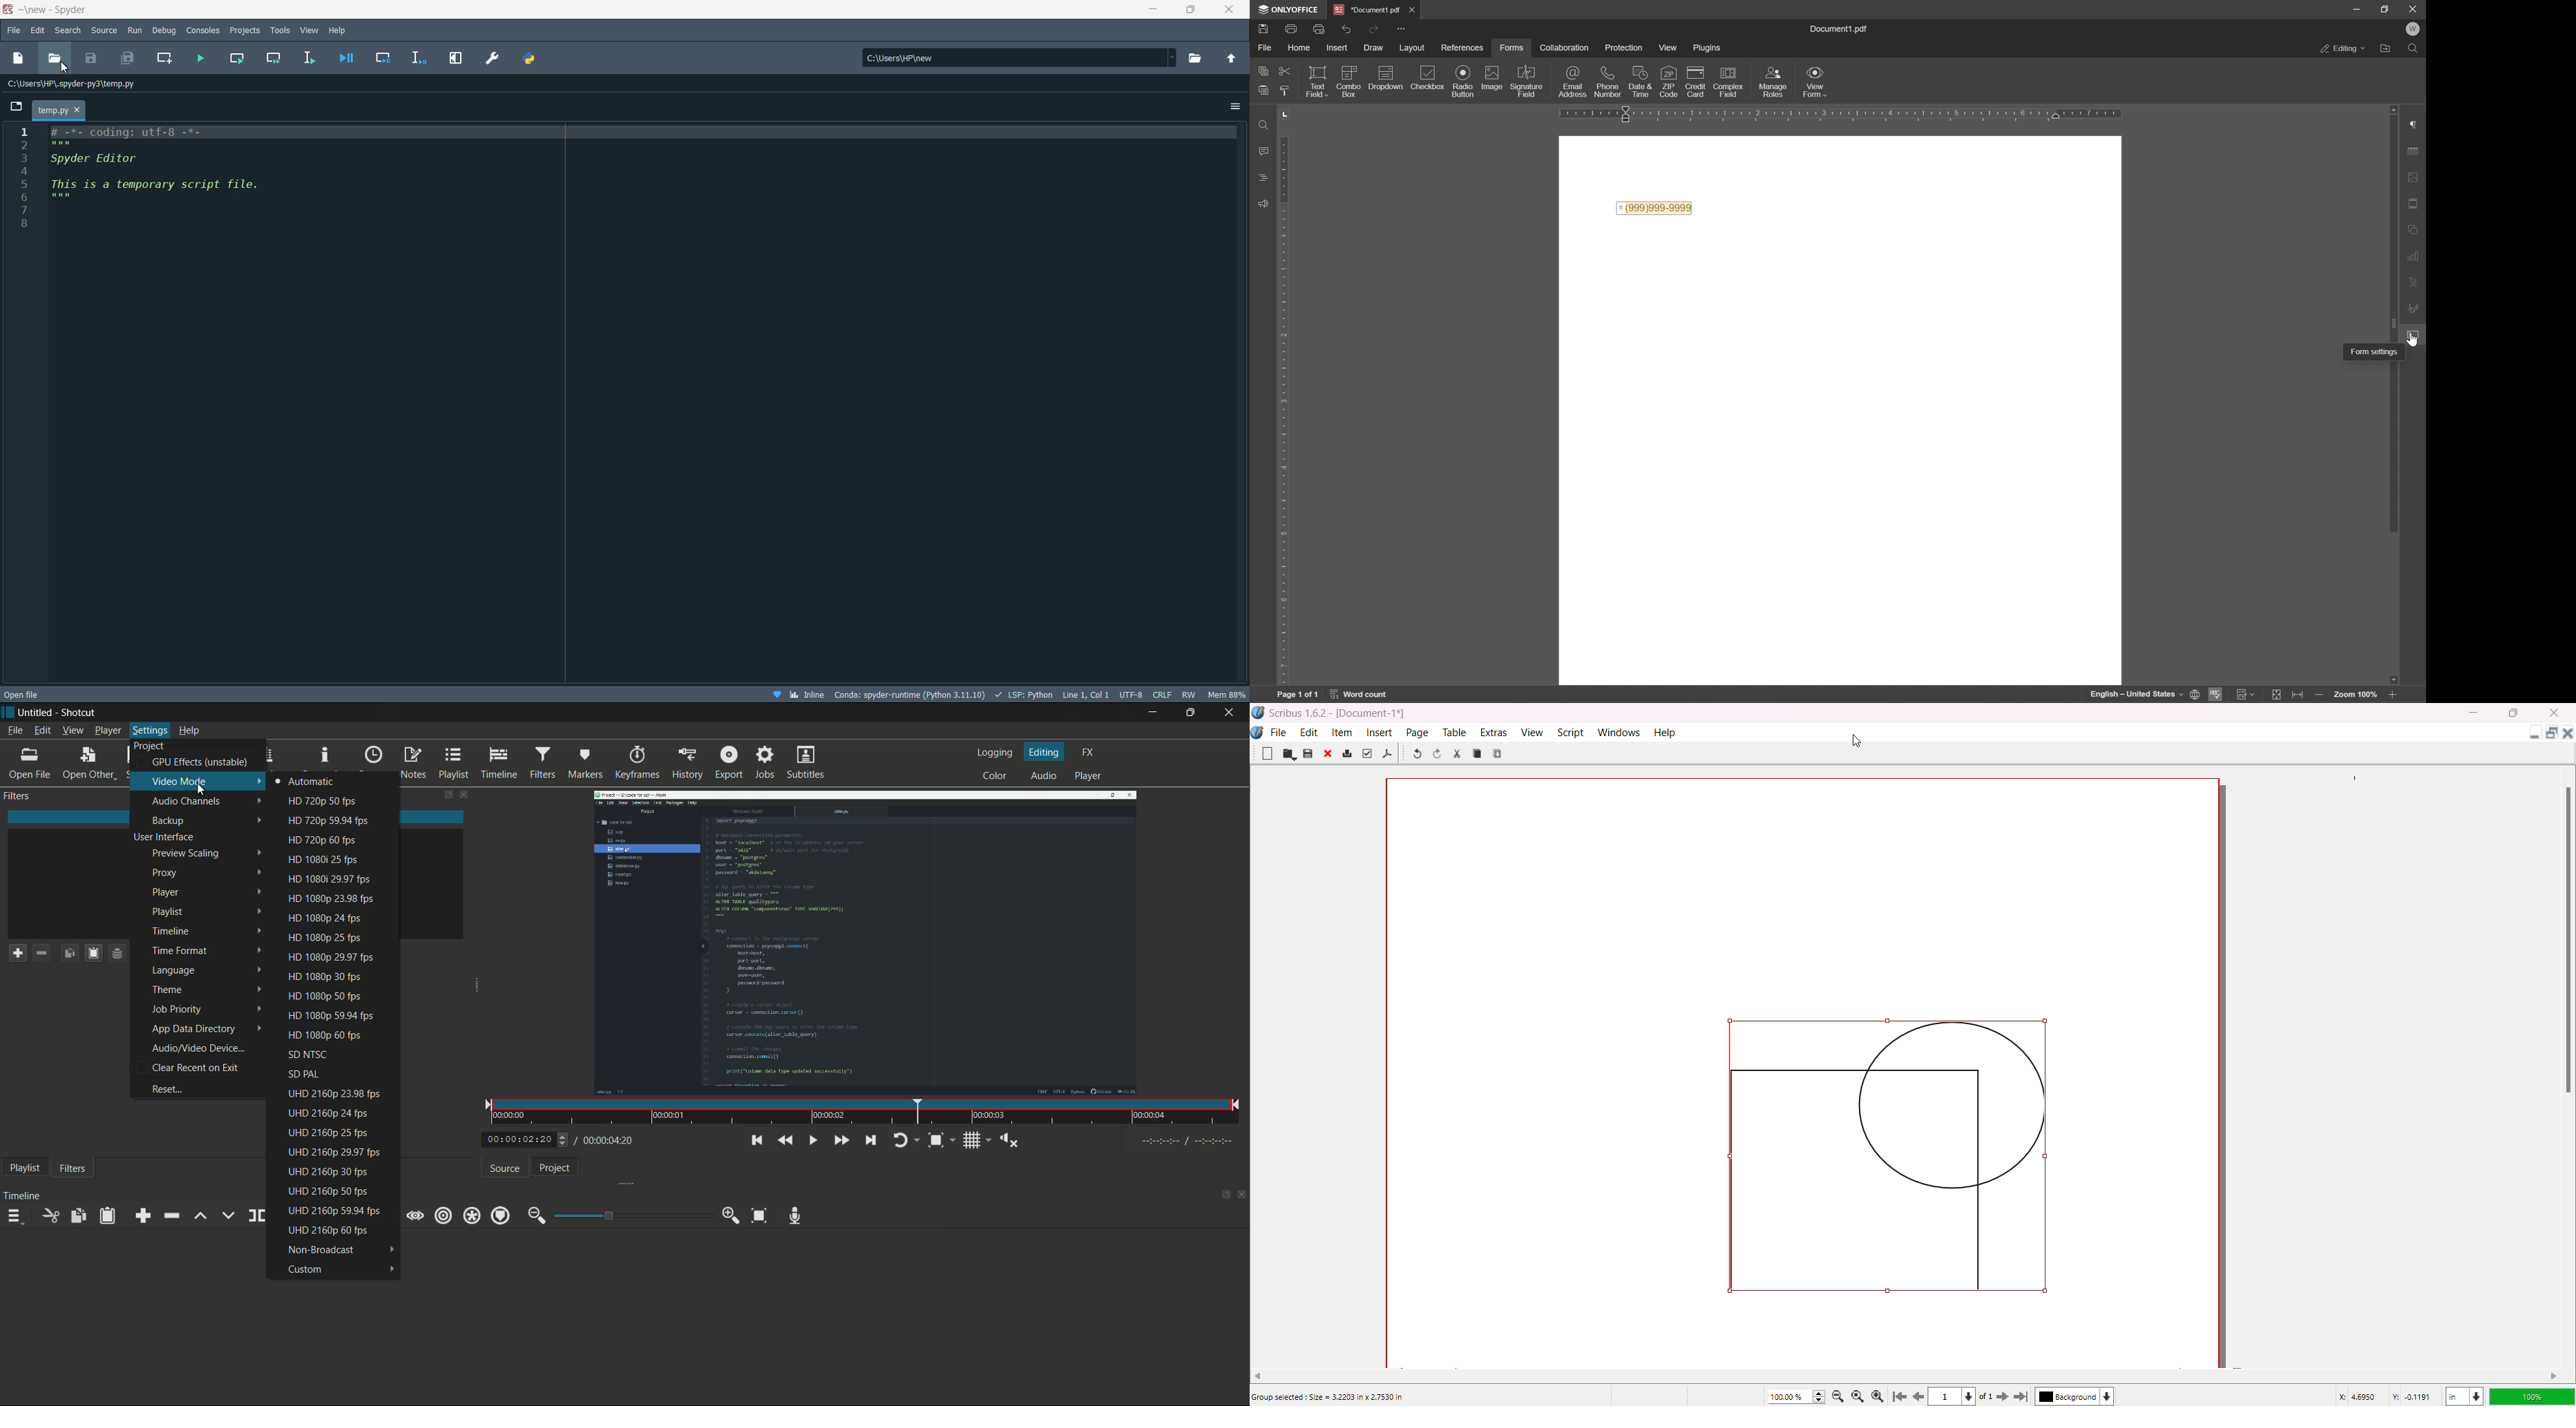 The height and width of the screenshot is (1428, 2576). I want to click on Open file, so click(55, 55).